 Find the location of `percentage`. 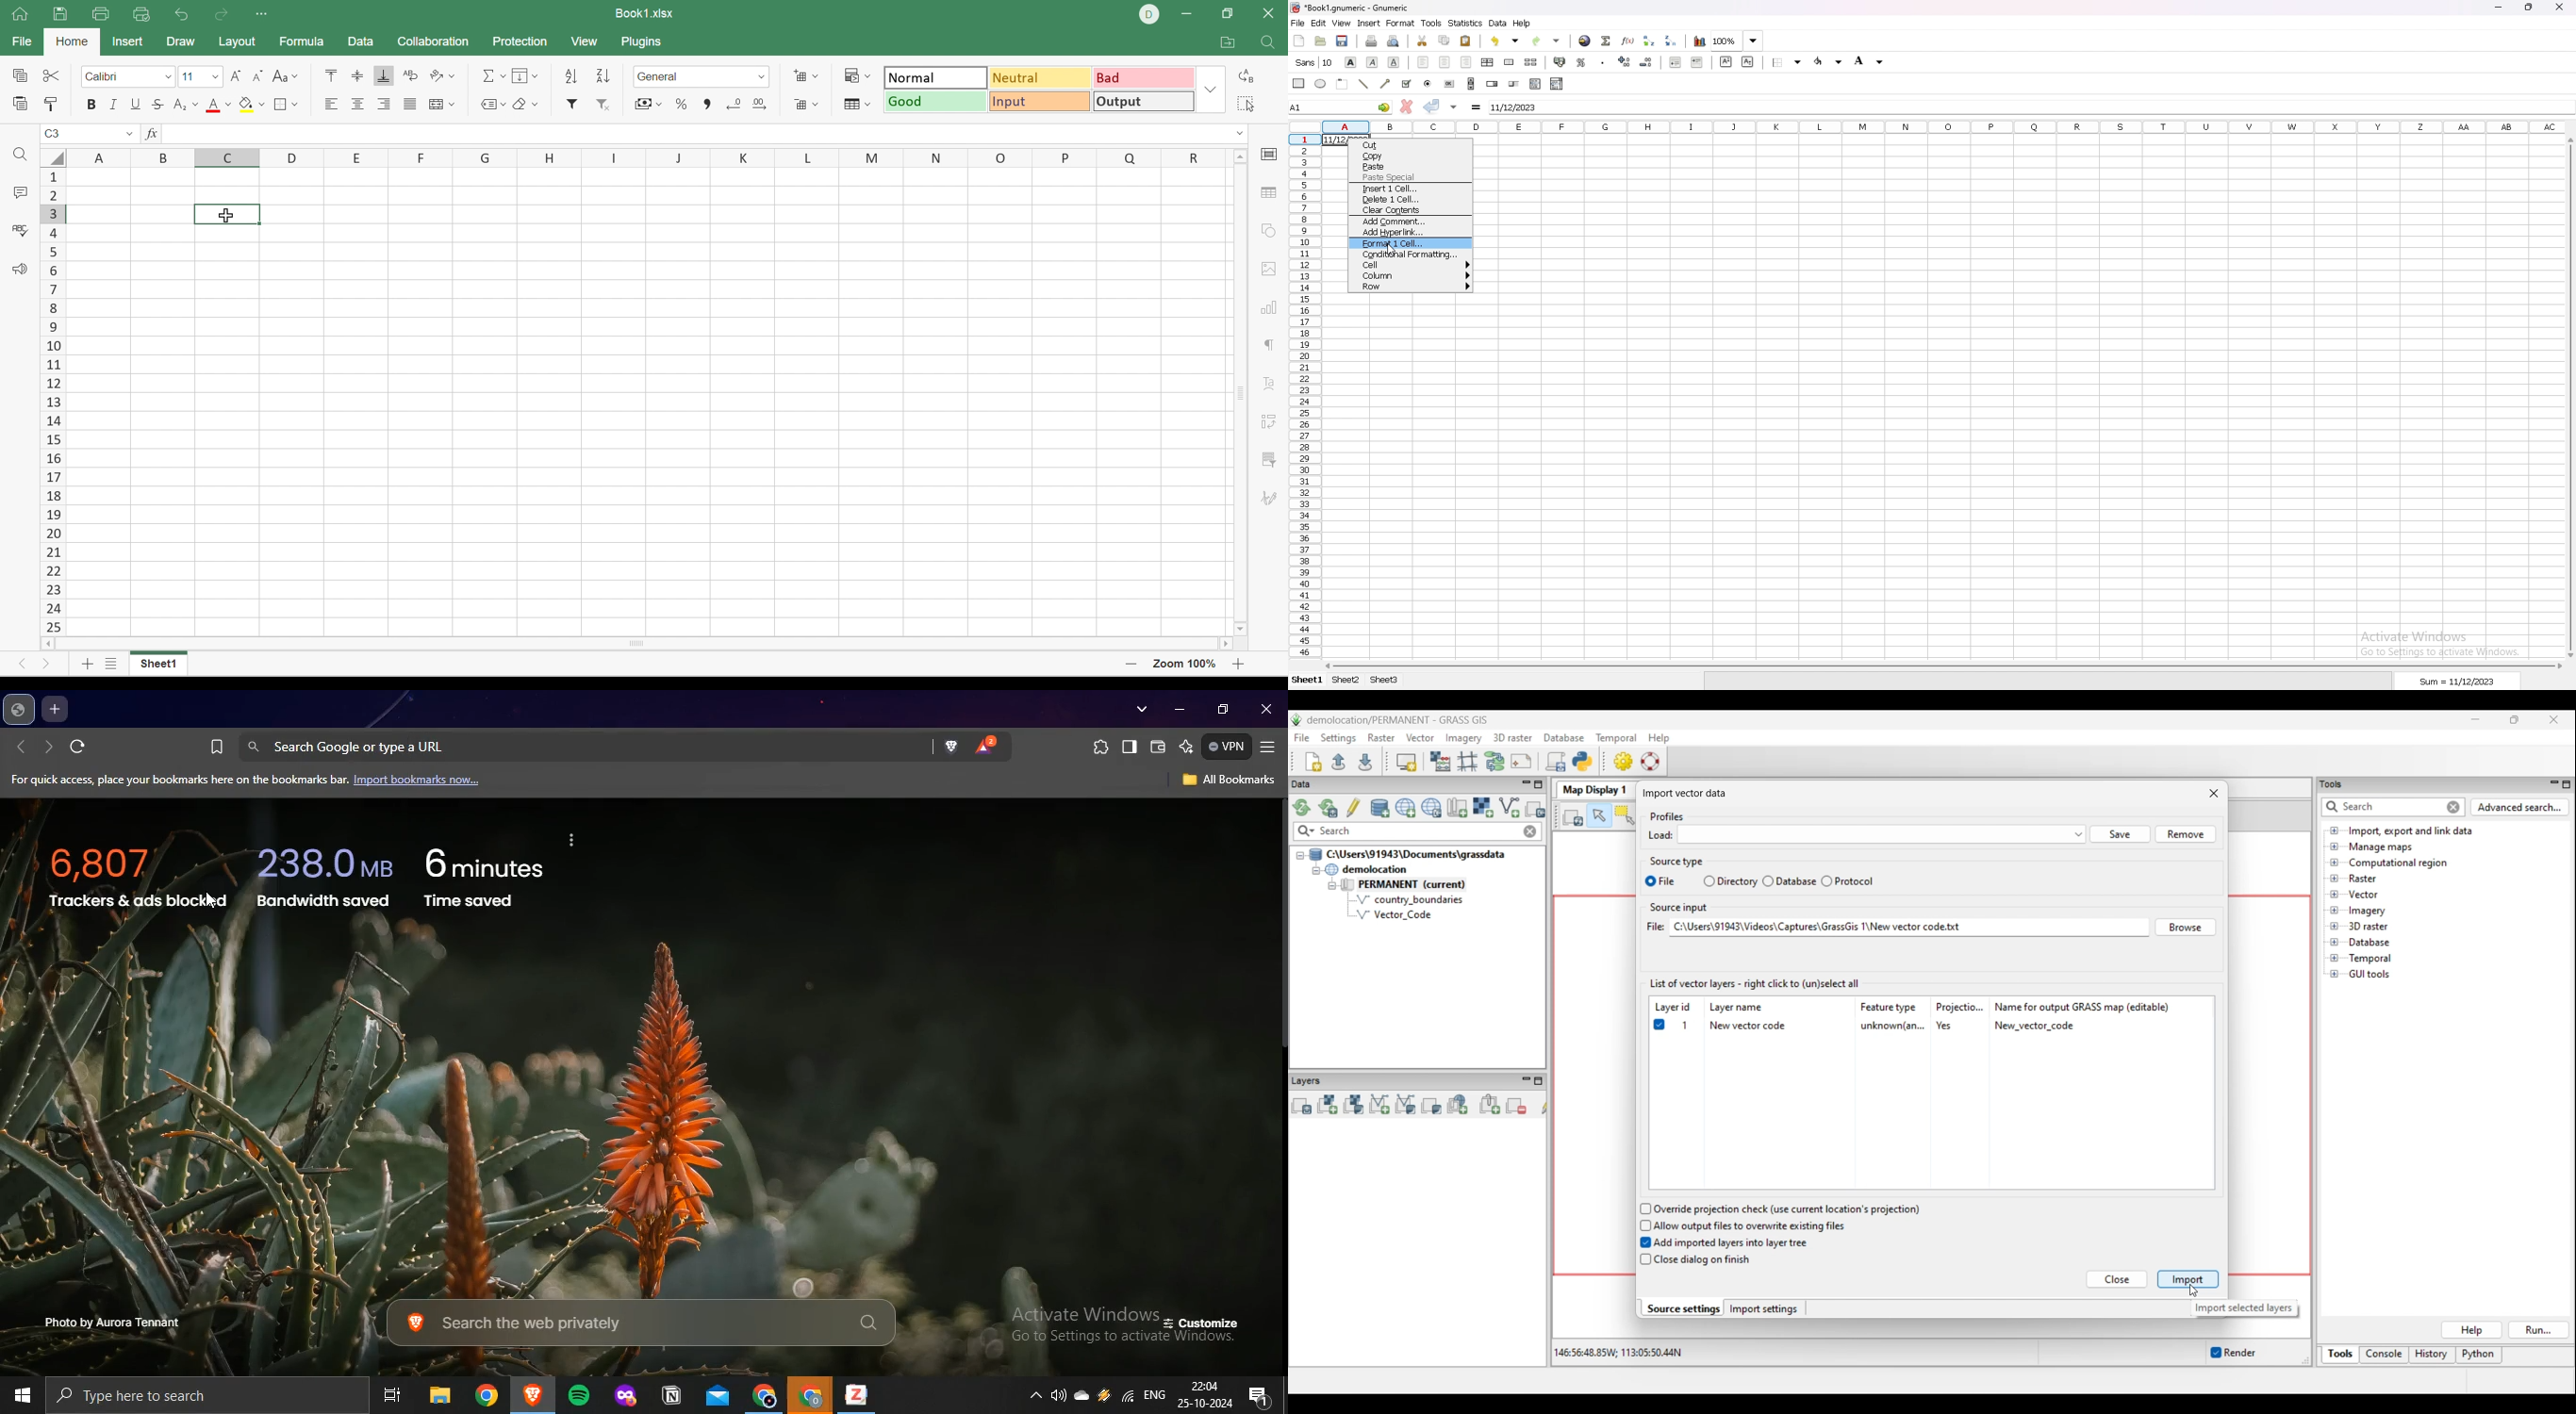

percentage is located at coordinates (1581, 62).